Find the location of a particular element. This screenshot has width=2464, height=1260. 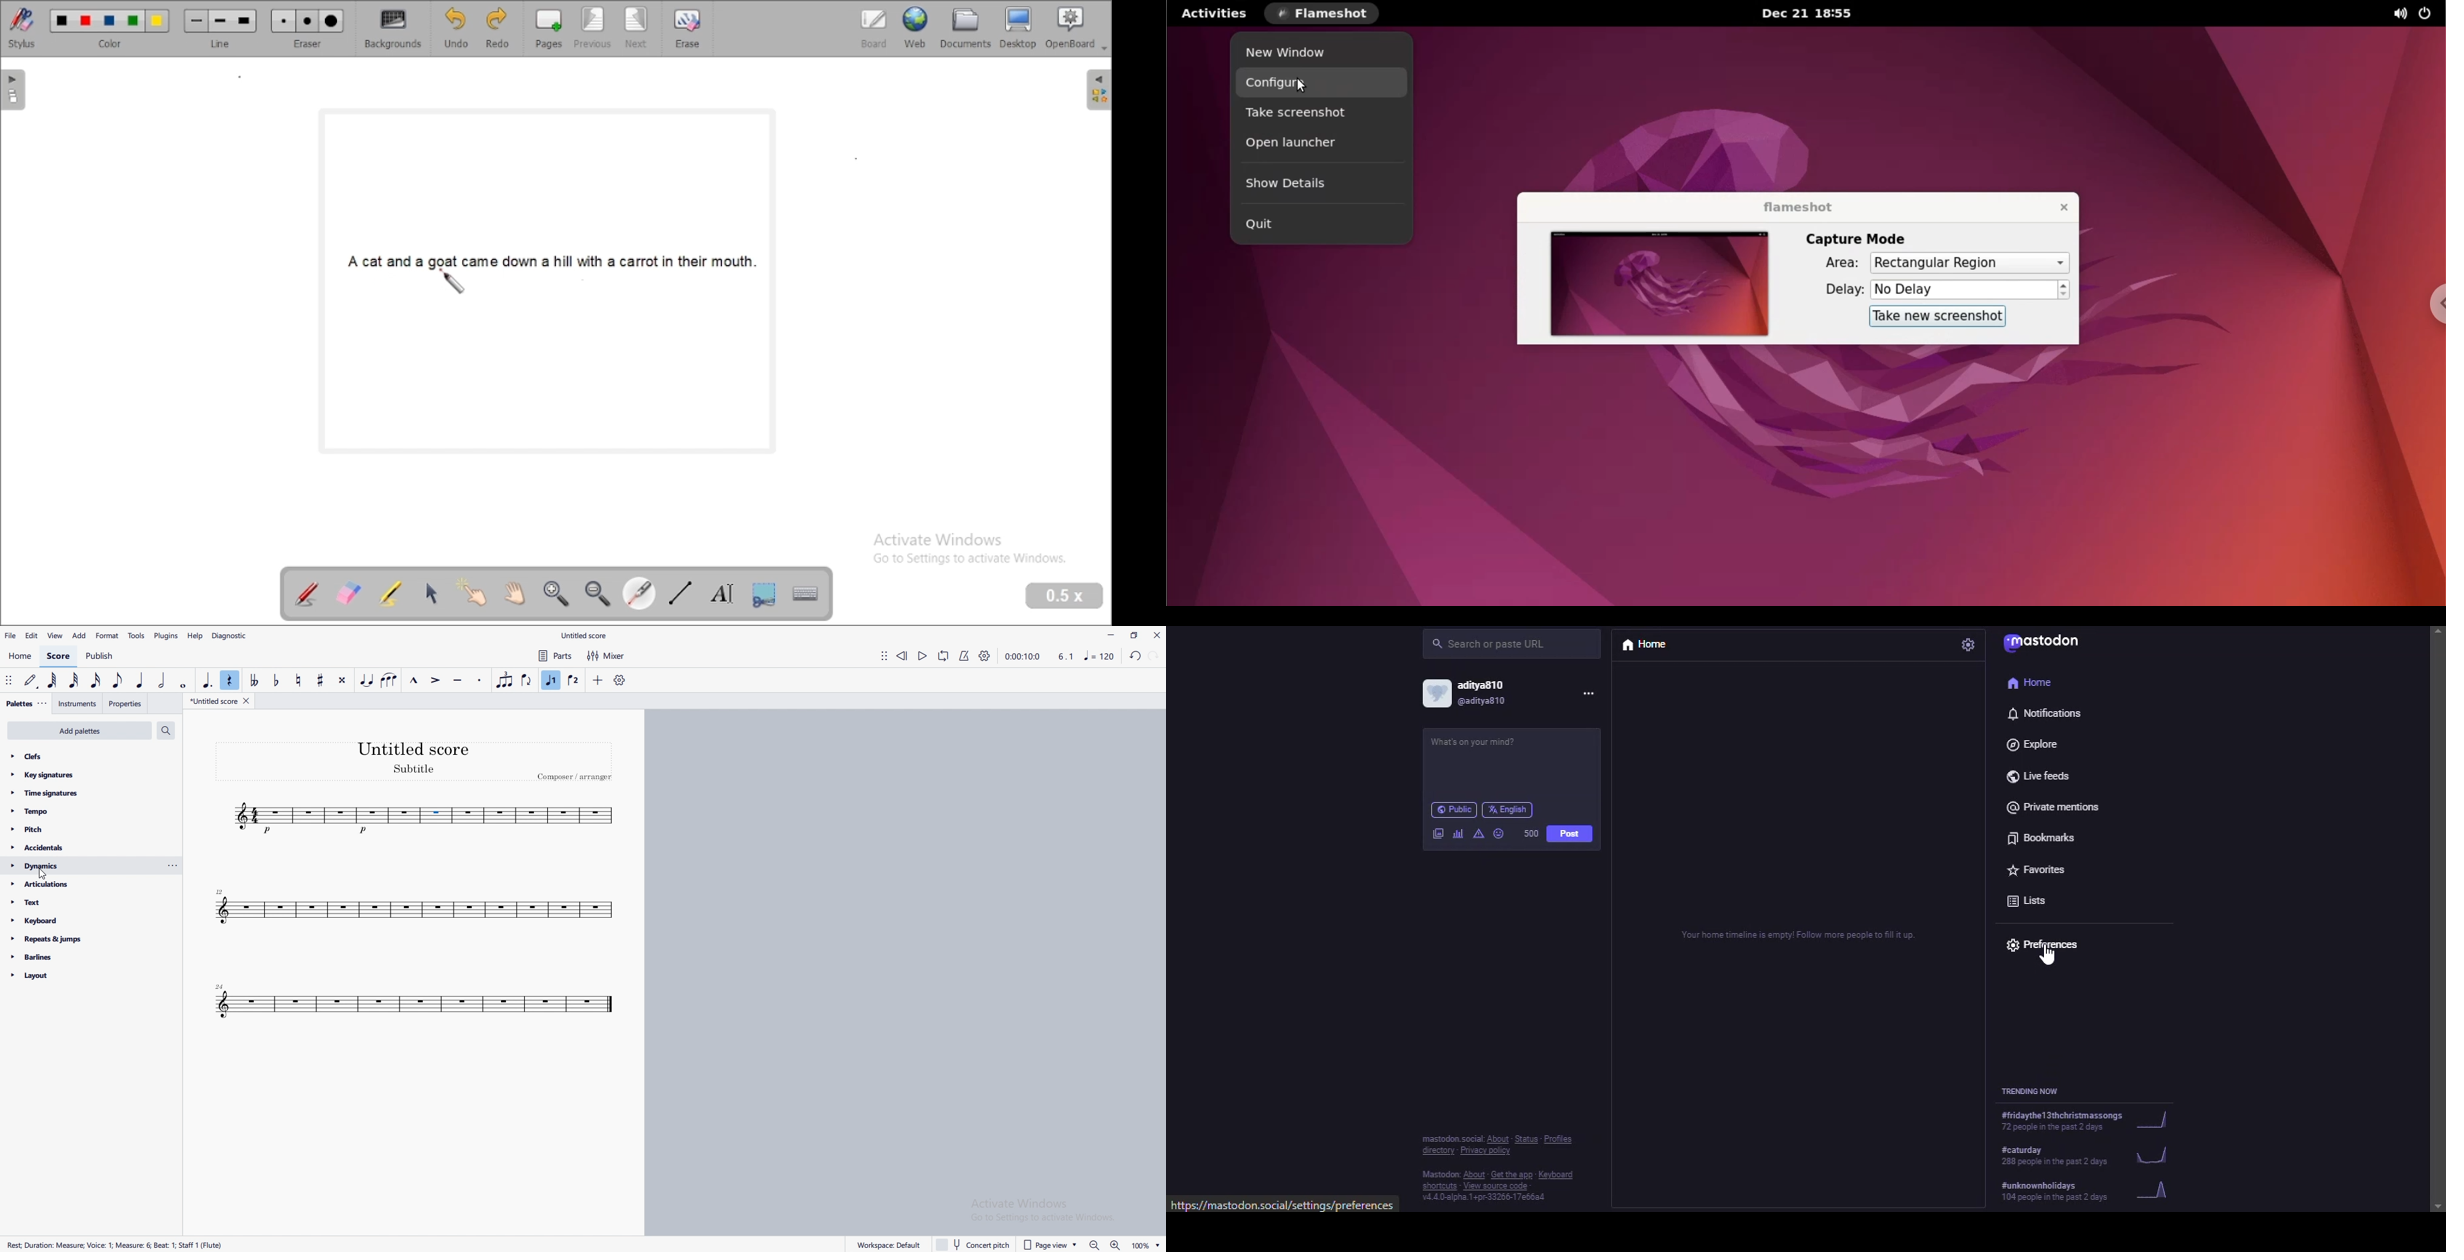

mixer is located at coordinates (606, 656).